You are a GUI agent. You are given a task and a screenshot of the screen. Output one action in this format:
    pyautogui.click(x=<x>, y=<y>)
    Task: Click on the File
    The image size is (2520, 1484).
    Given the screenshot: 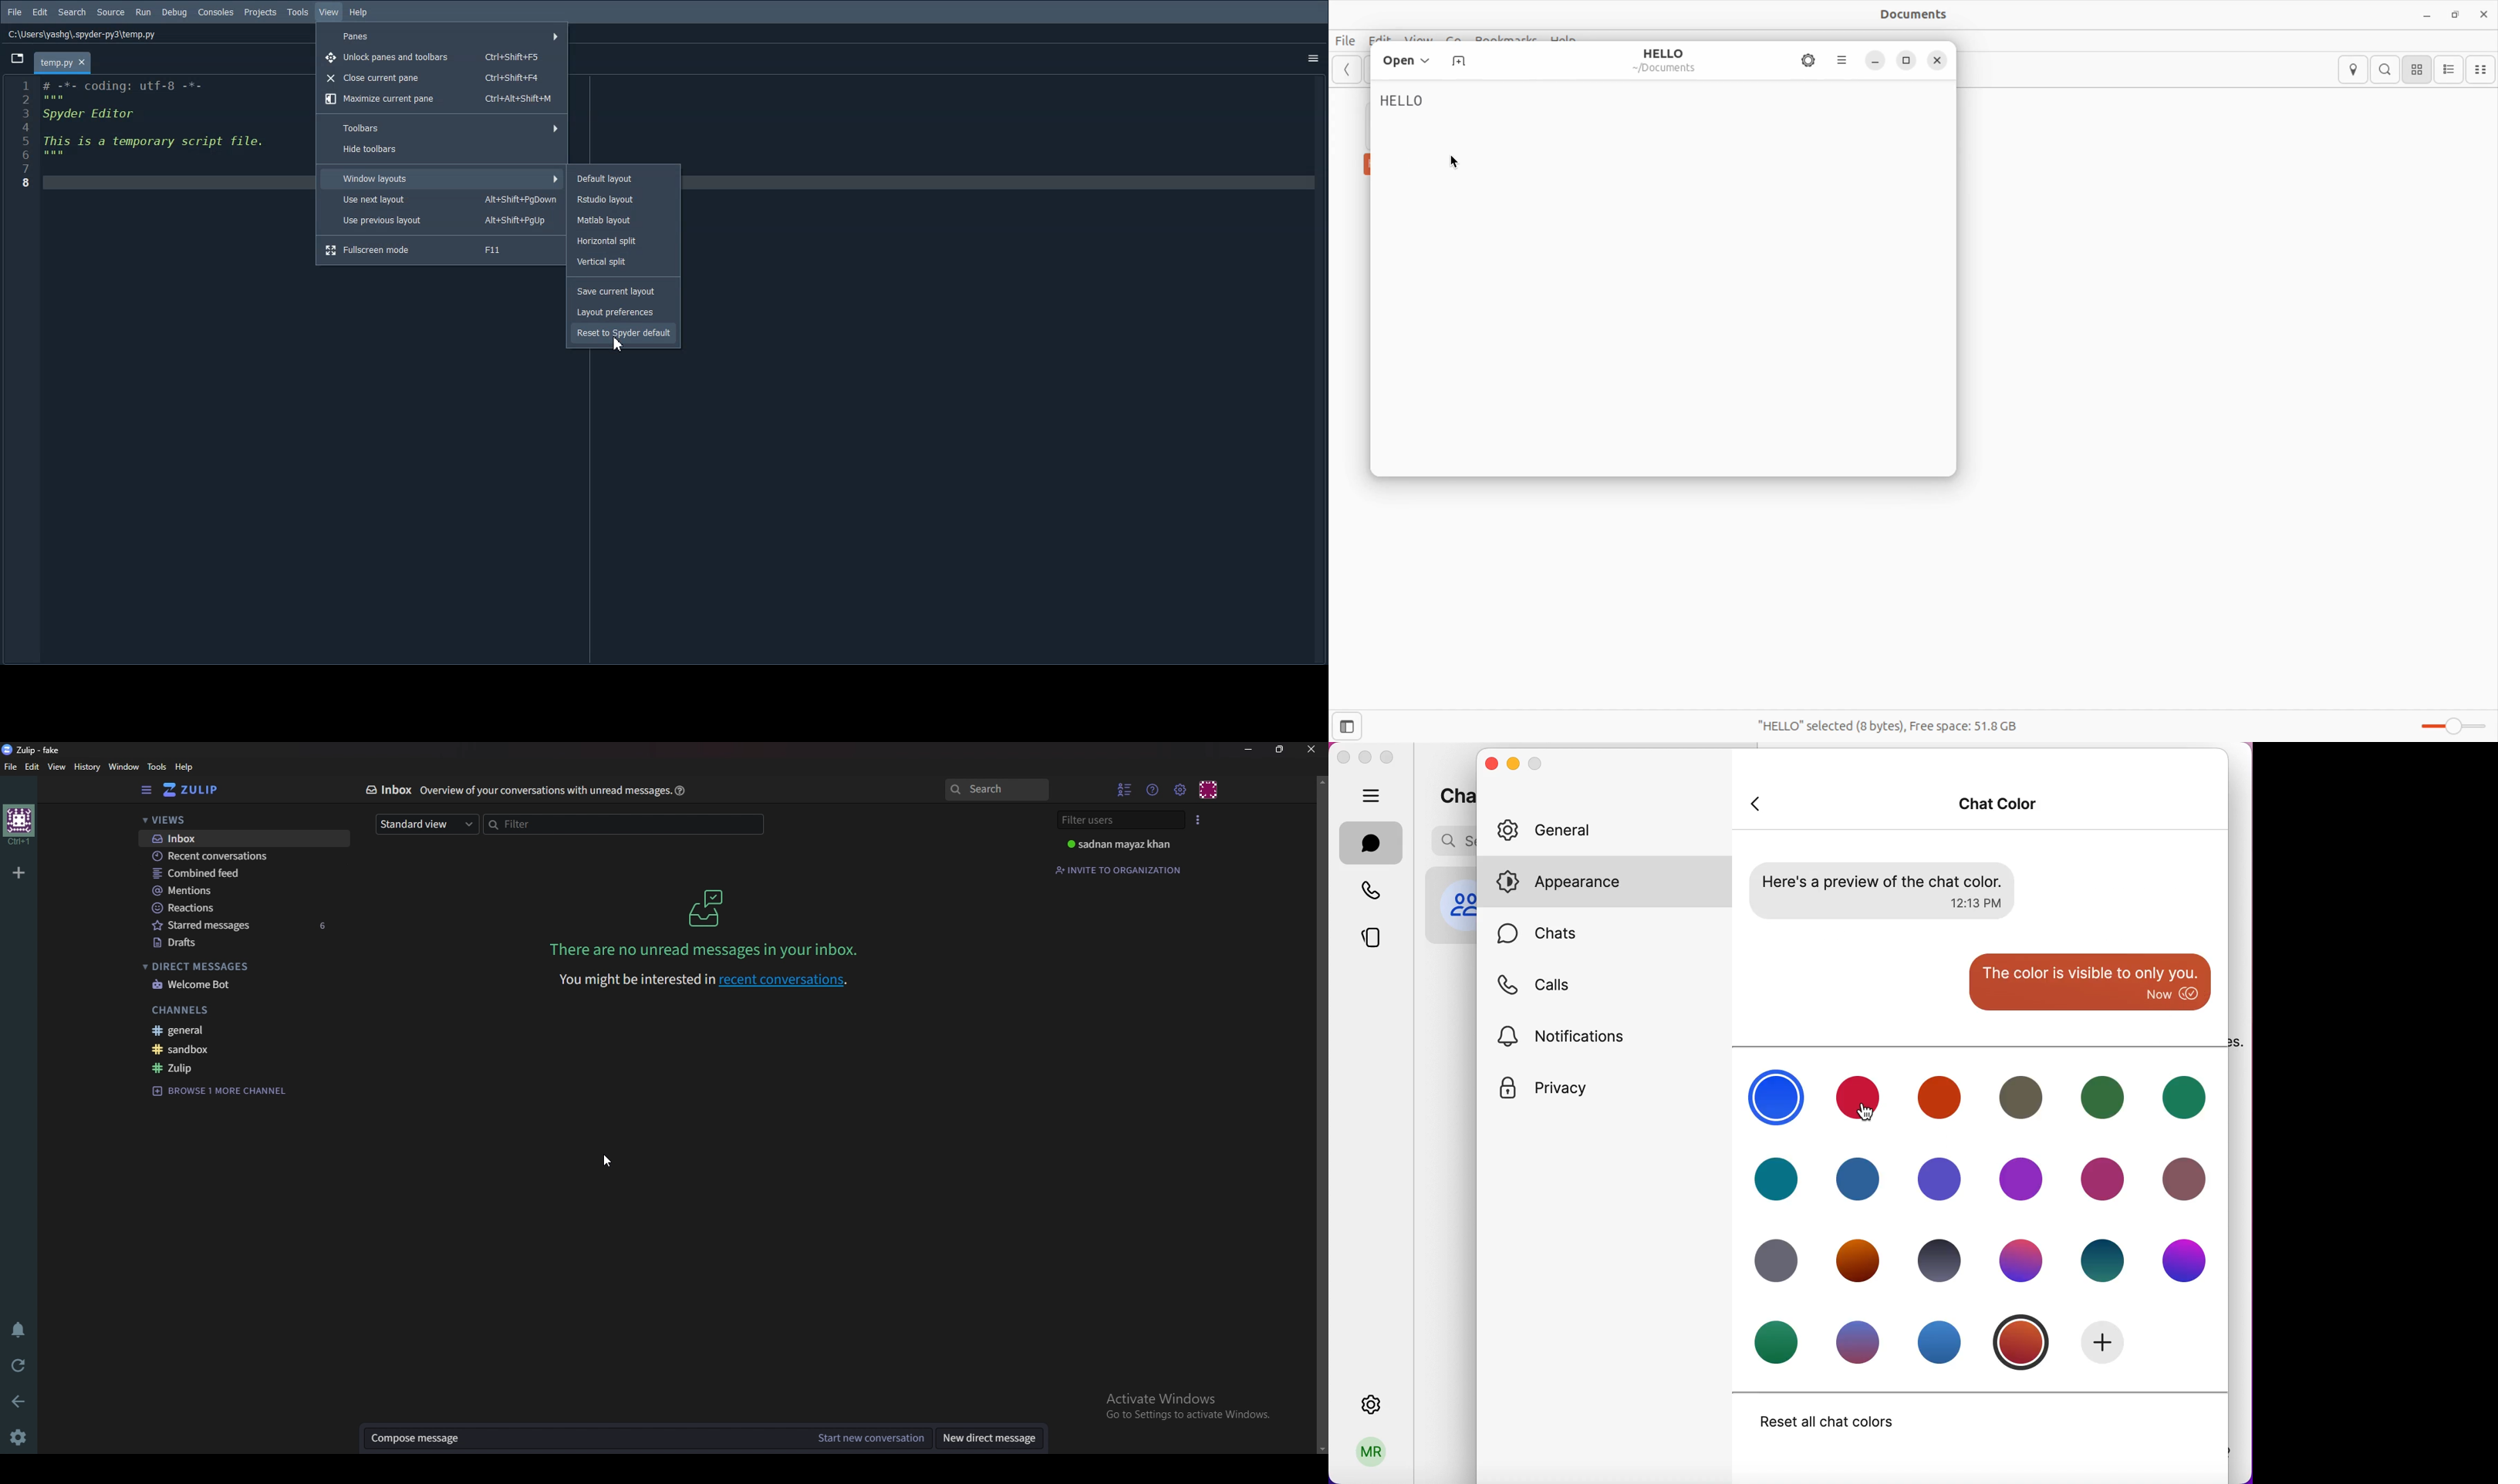 What is the action you would take?
    pyautogui.click(x=14, y=12)
    